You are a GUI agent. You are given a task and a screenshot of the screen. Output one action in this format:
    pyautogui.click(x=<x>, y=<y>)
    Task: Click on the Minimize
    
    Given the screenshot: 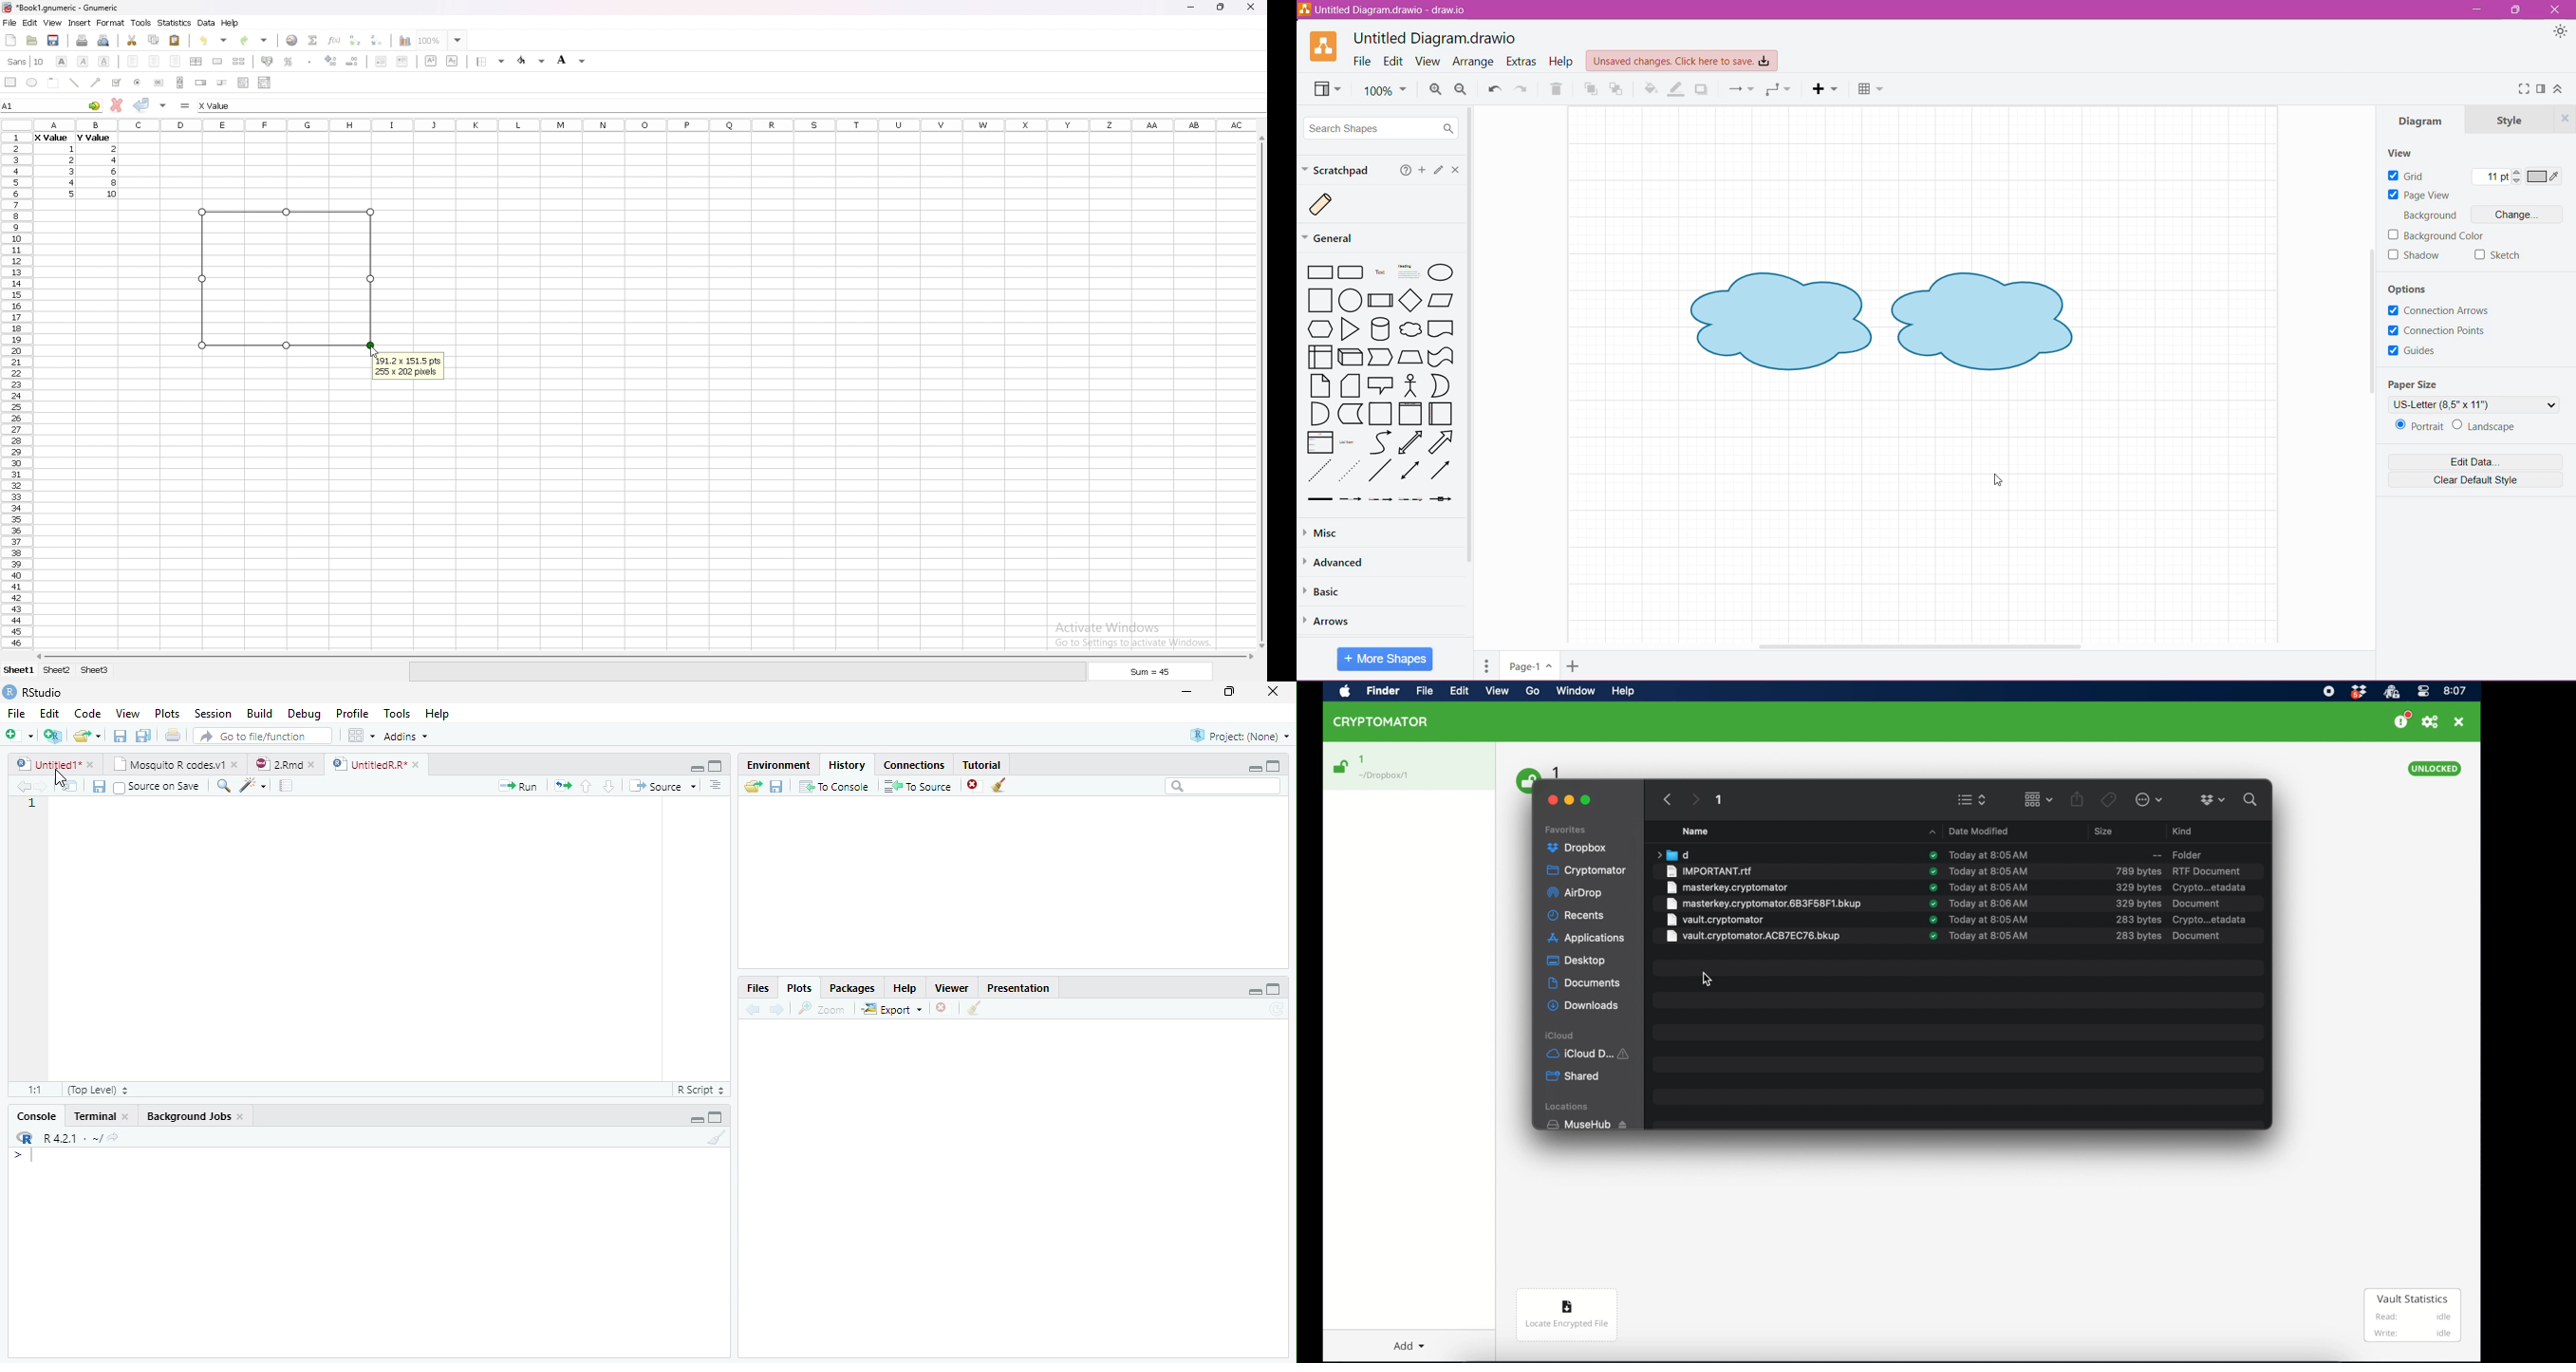 What is the action you would take?
    pyautogui.click(x=696, y=768)
    